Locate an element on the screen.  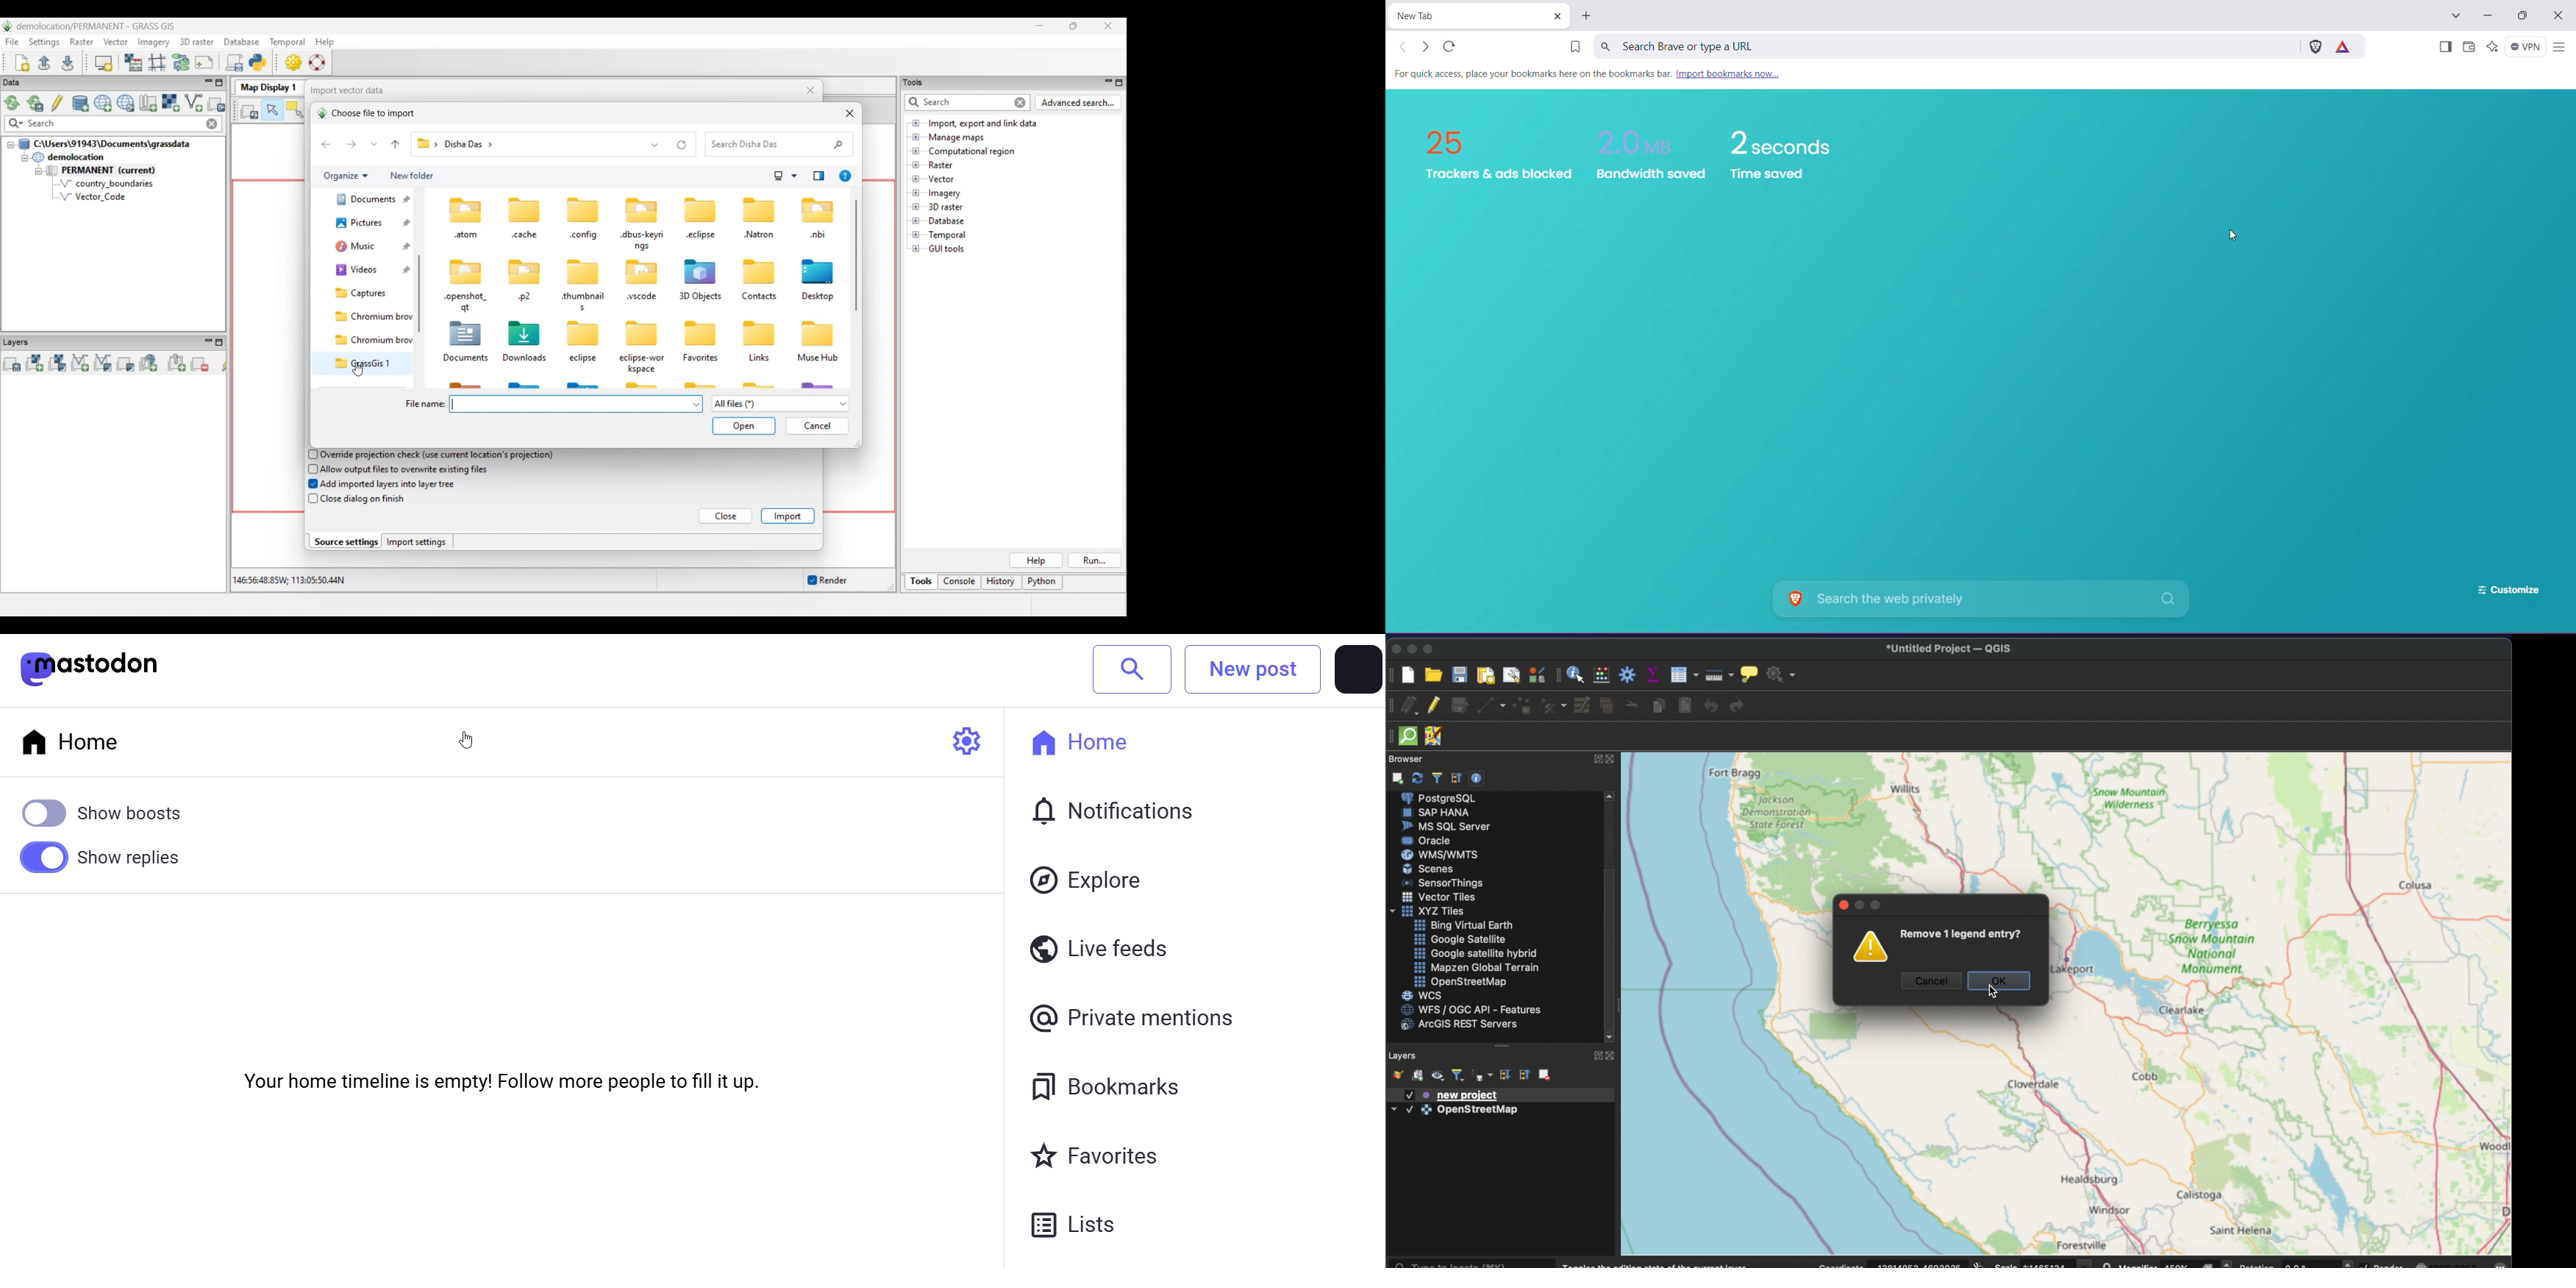
minimize is located at coordinates (1413, 649).